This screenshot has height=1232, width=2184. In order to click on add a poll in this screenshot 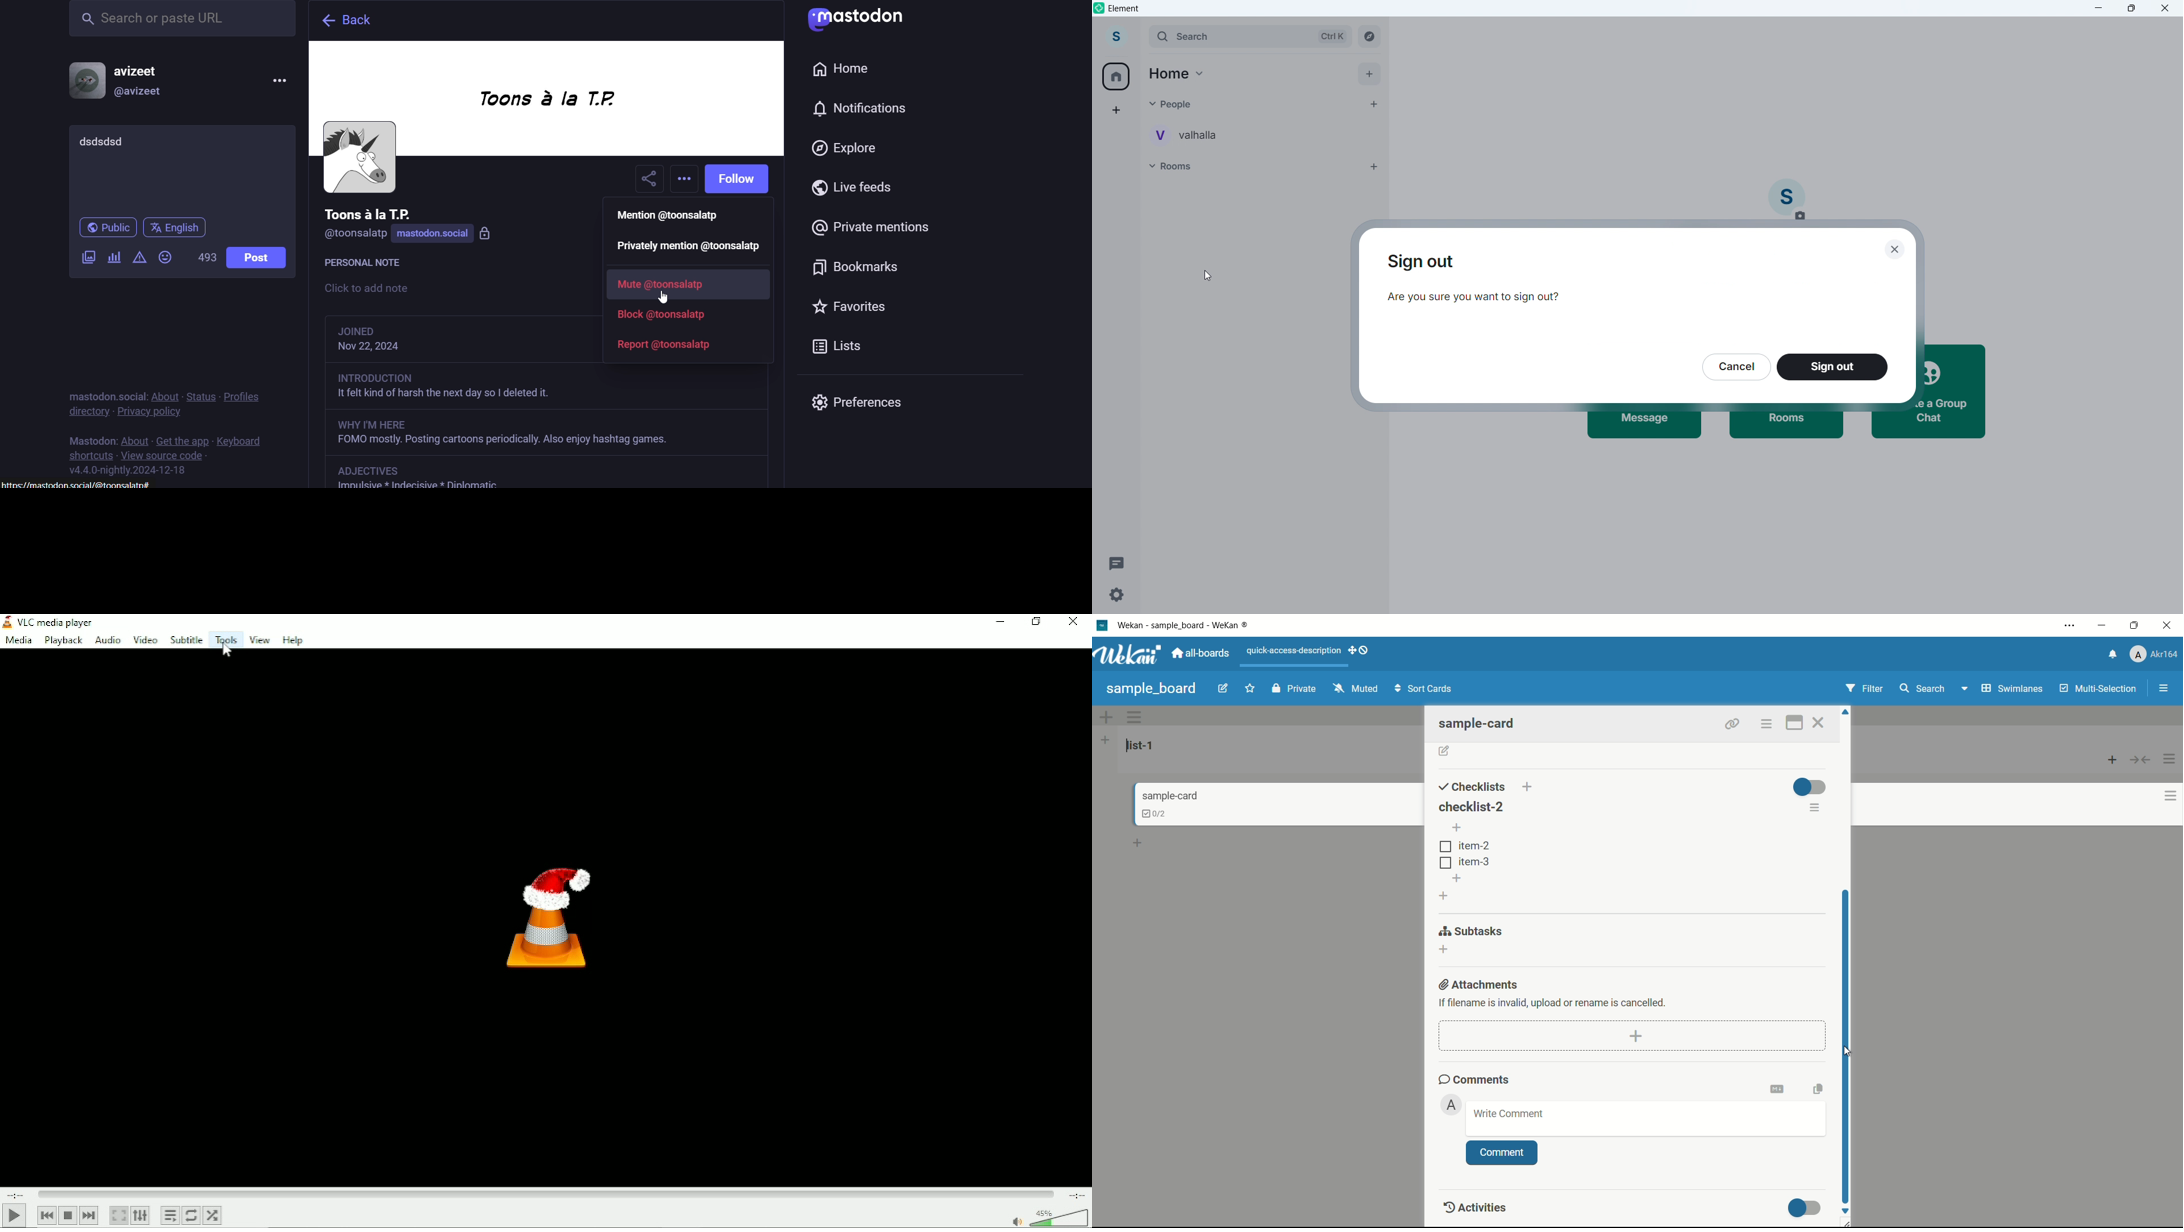, I will do `click(113, 260)`.